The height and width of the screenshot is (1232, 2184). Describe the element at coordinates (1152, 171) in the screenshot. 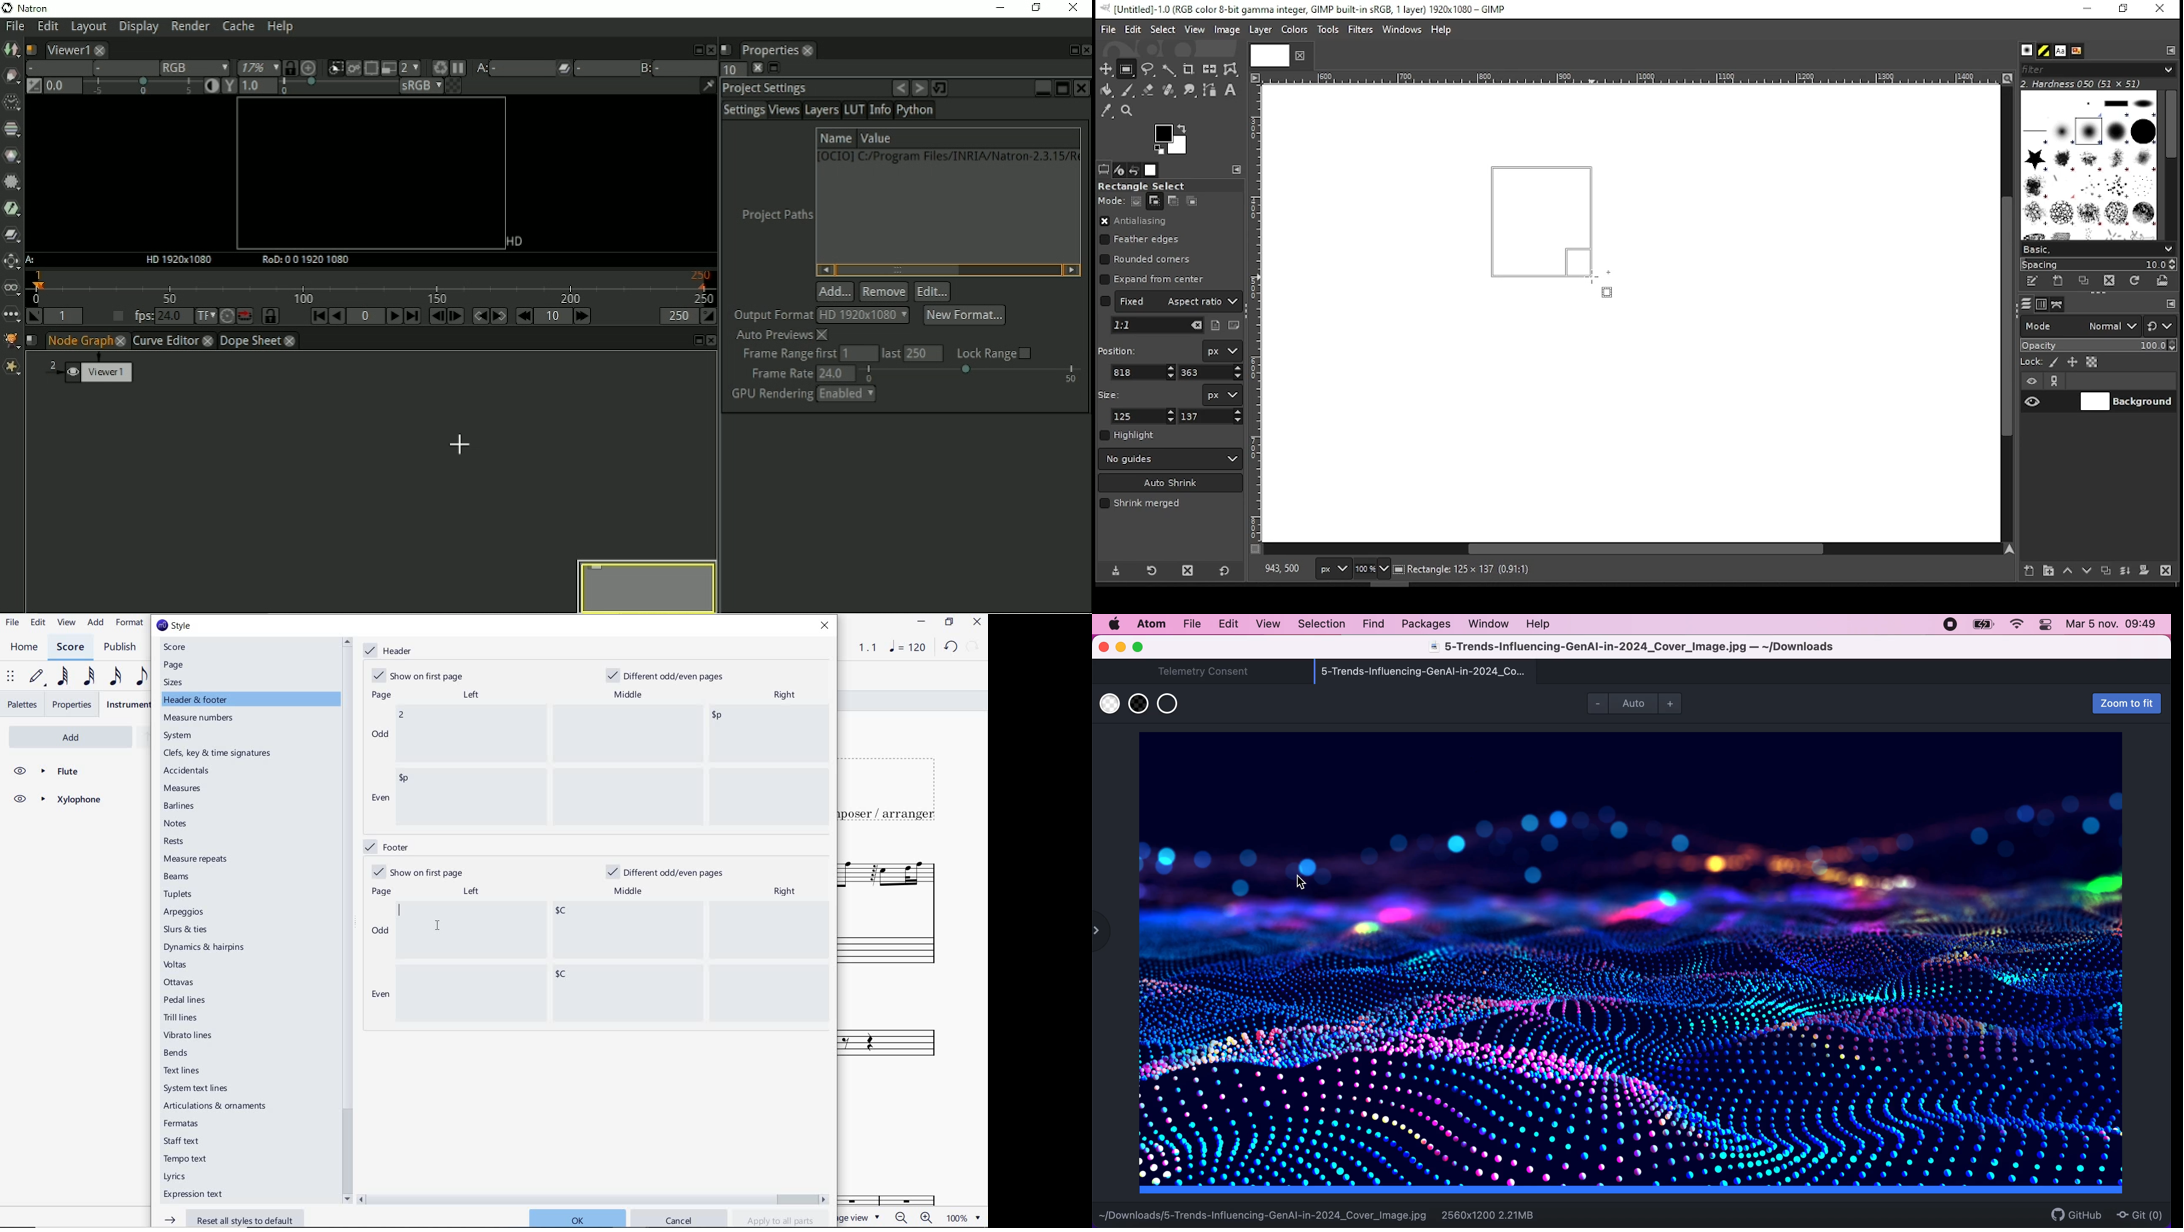

I see `images` at that location.